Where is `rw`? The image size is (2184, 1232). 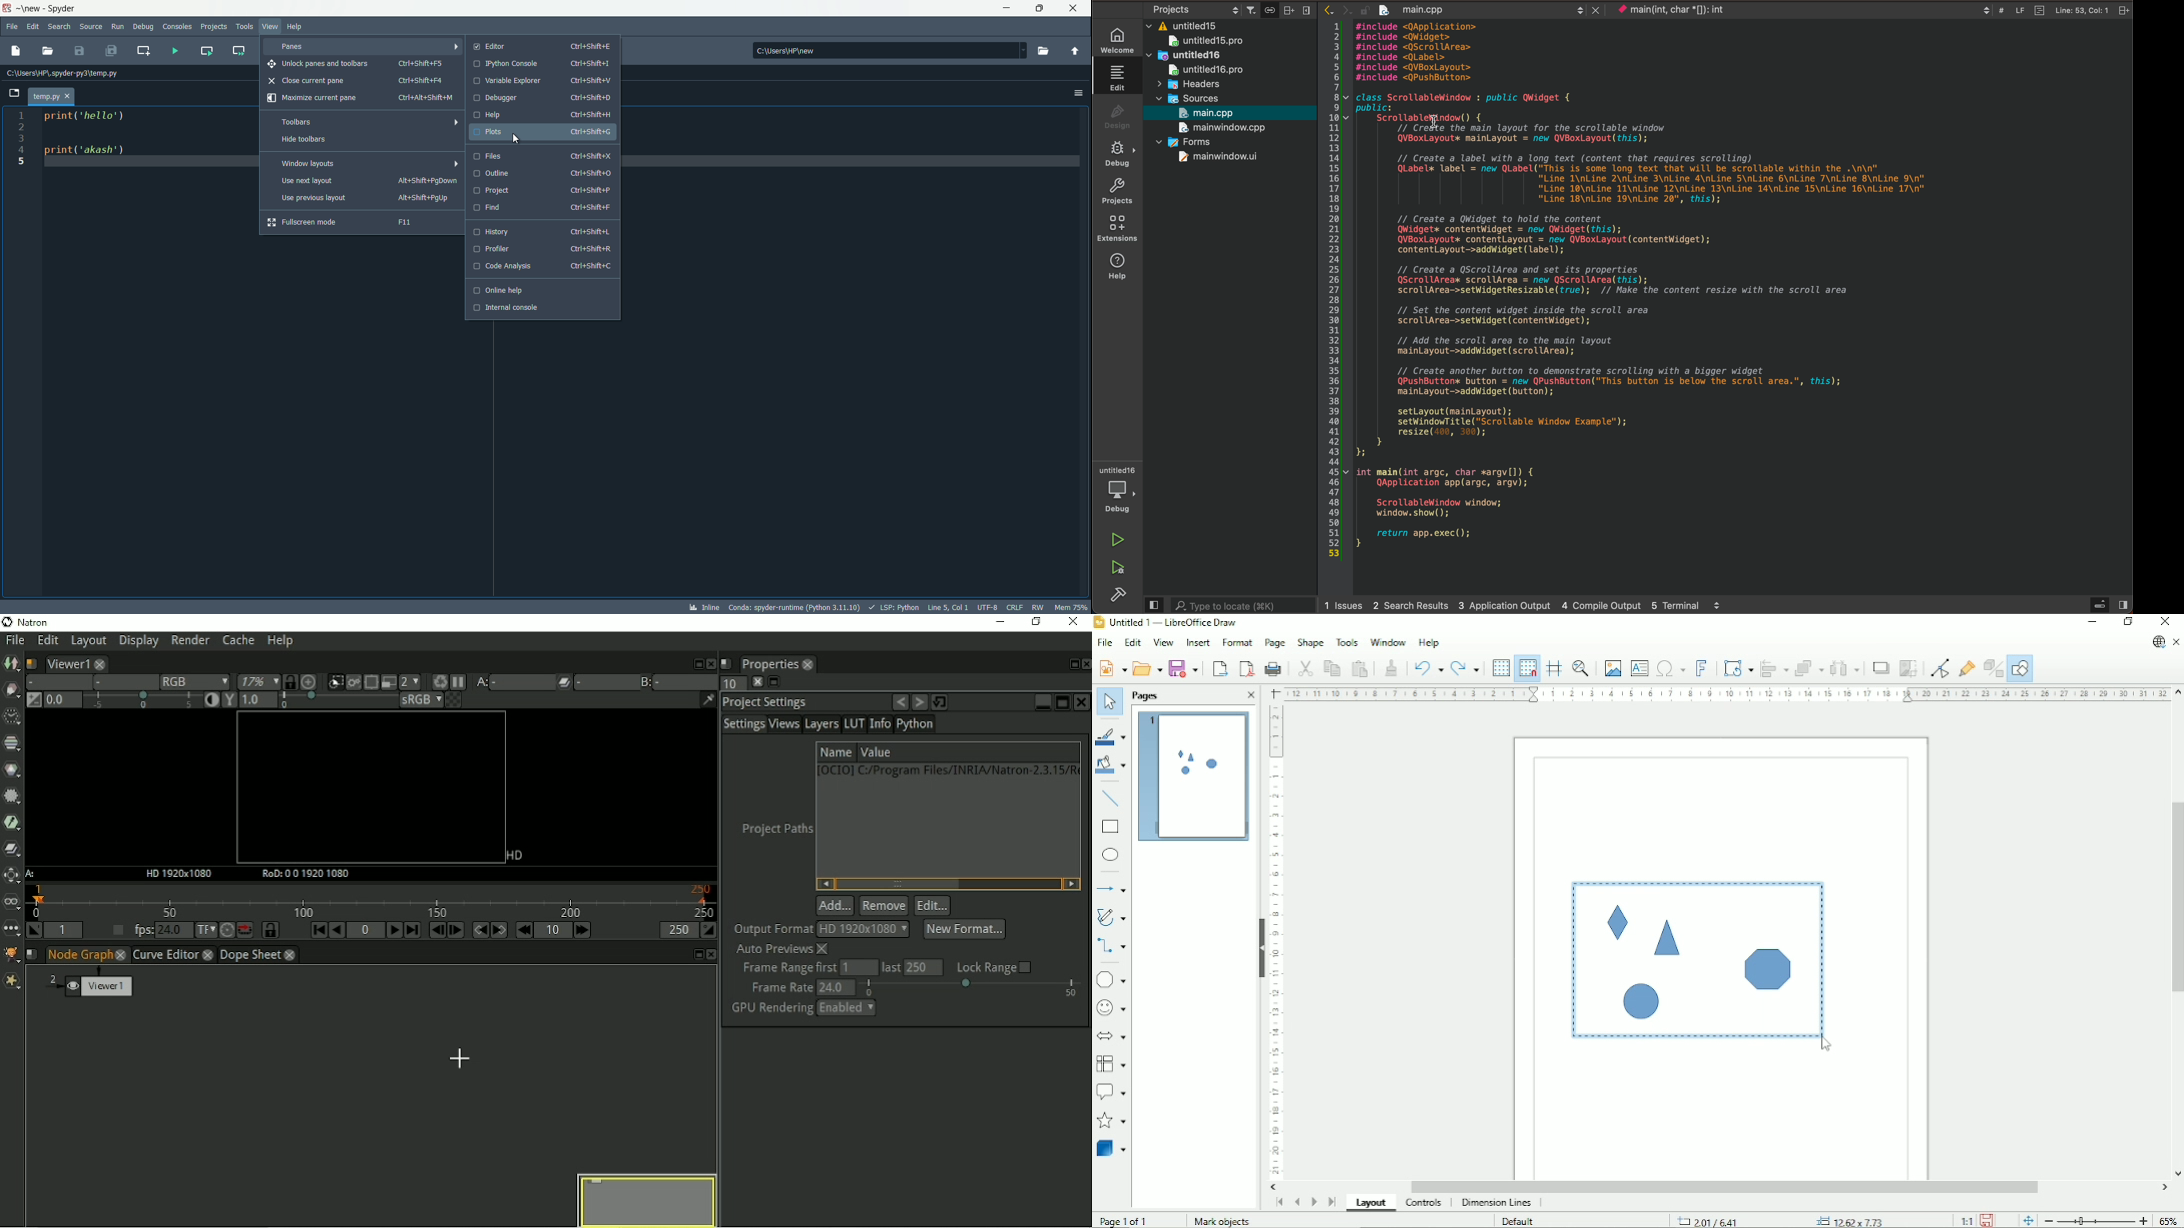 rw is located at coordinates (1038, 607).